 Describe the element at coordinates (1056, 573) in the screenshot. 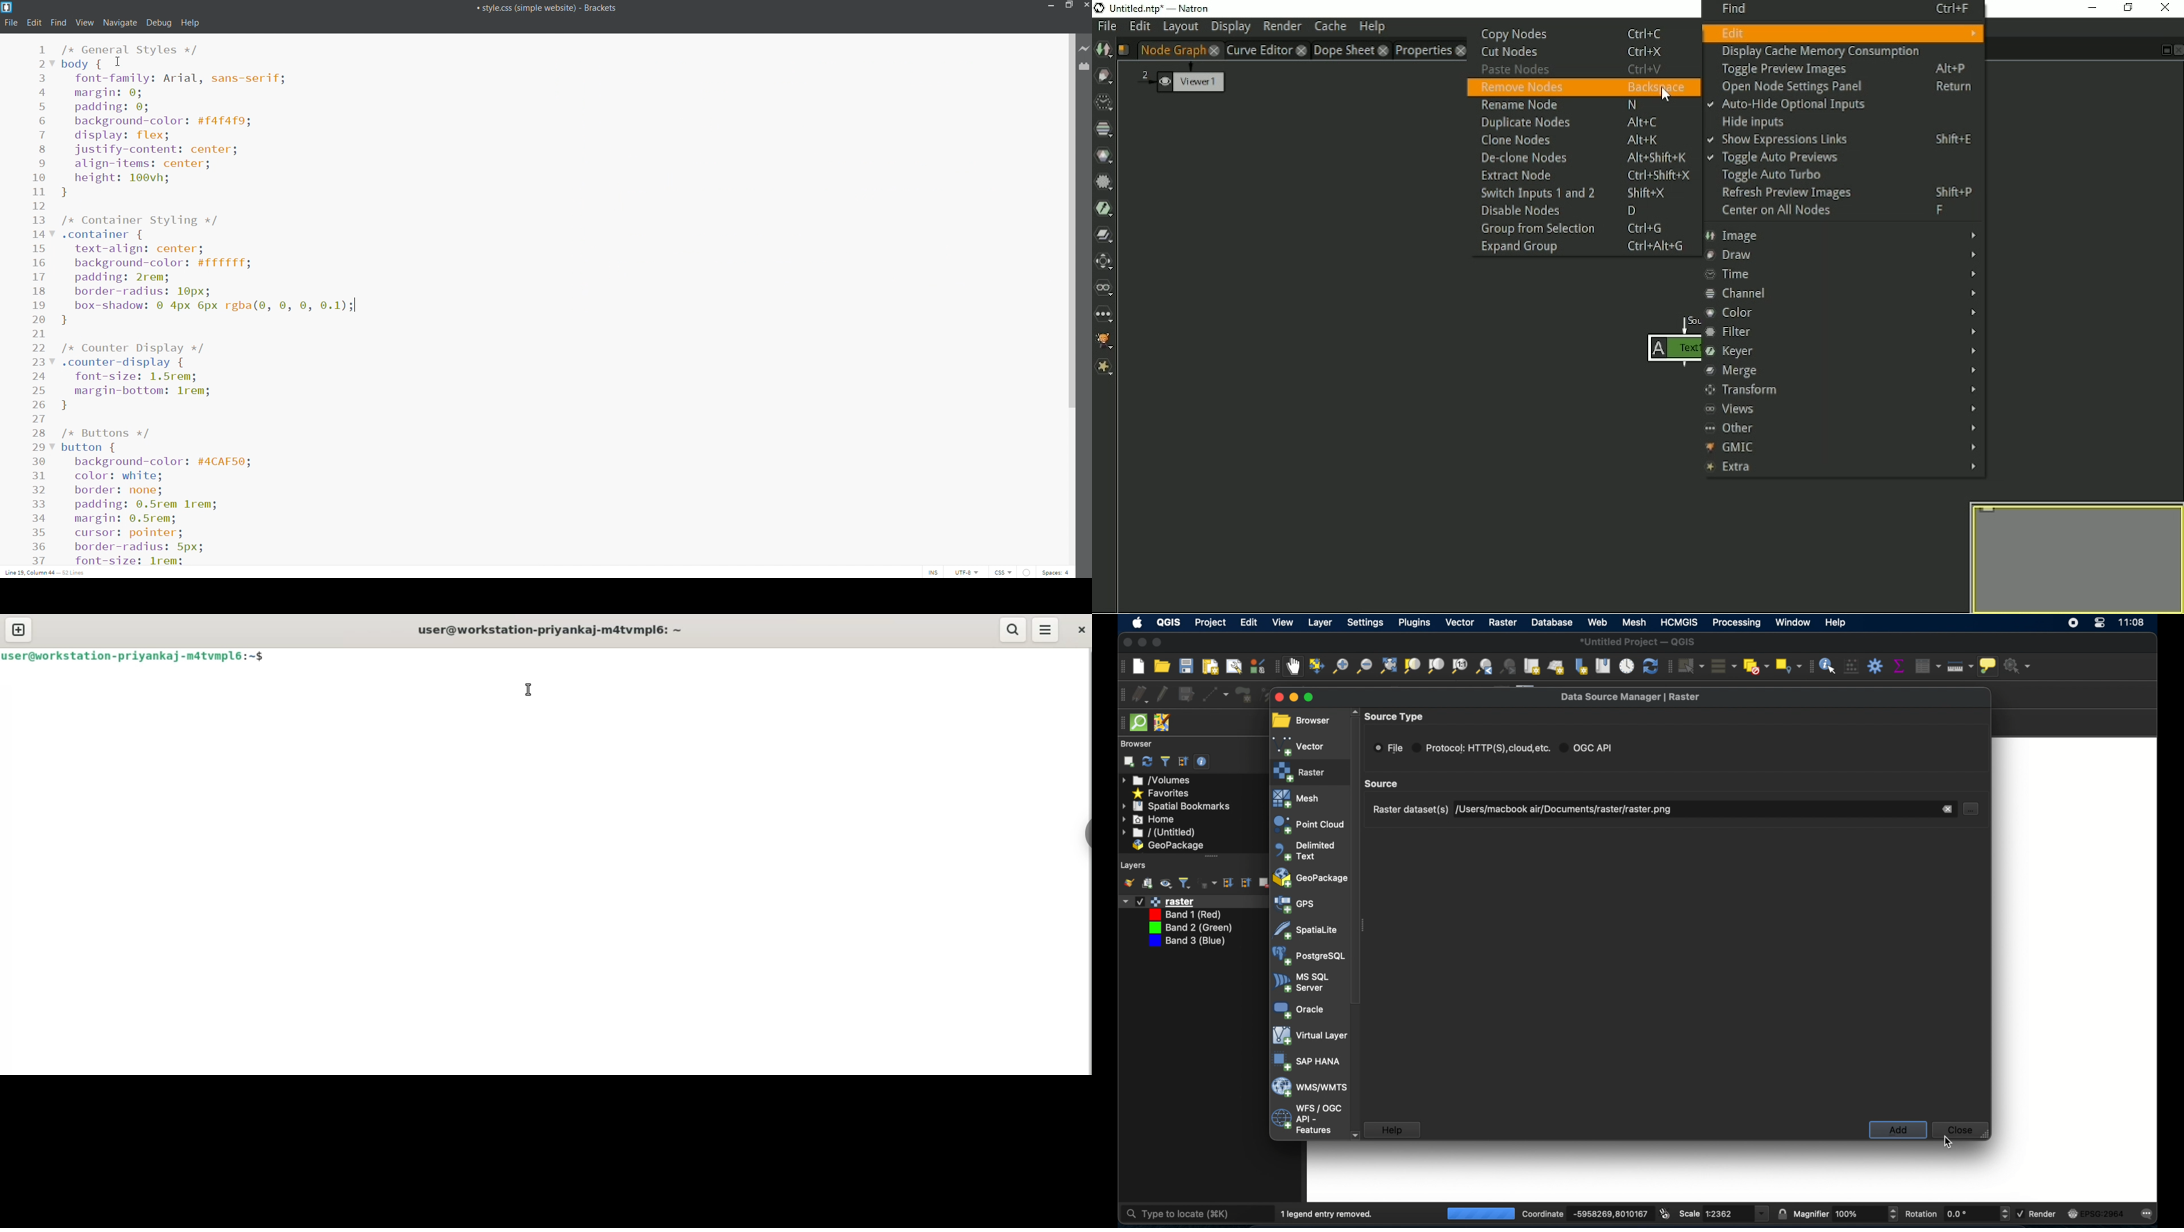

I see `space count` at that location.